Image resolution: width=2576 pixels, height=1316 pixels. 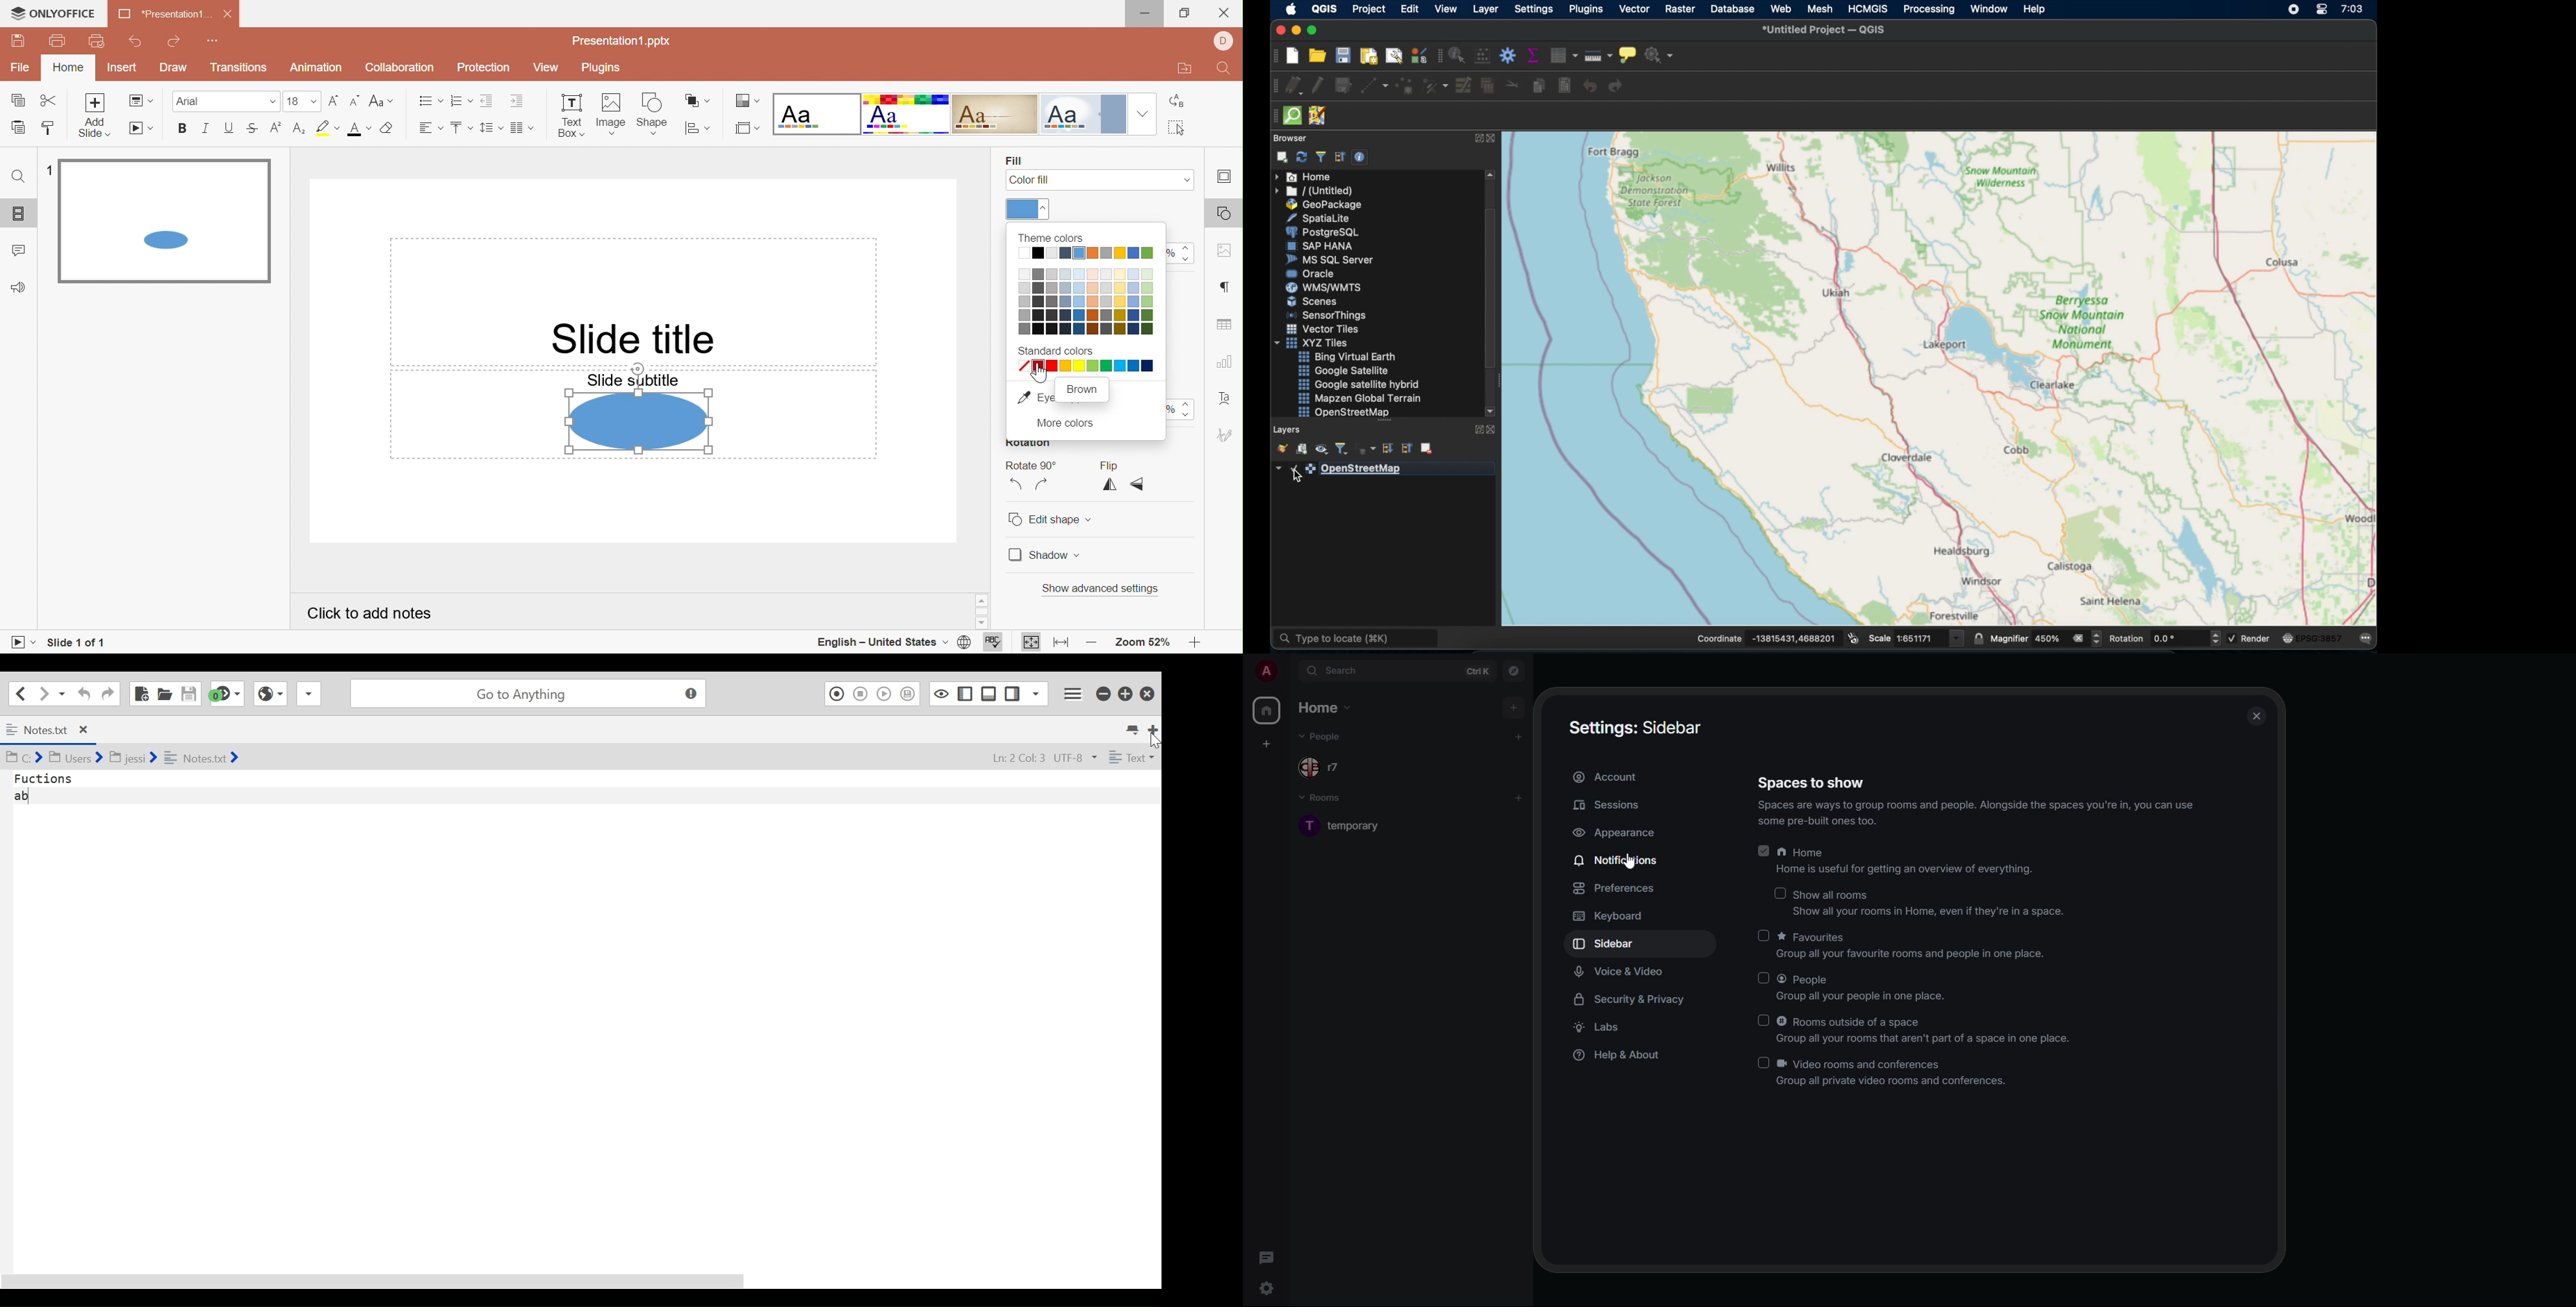 I want to click on Paste, so click(x=21, y=128).